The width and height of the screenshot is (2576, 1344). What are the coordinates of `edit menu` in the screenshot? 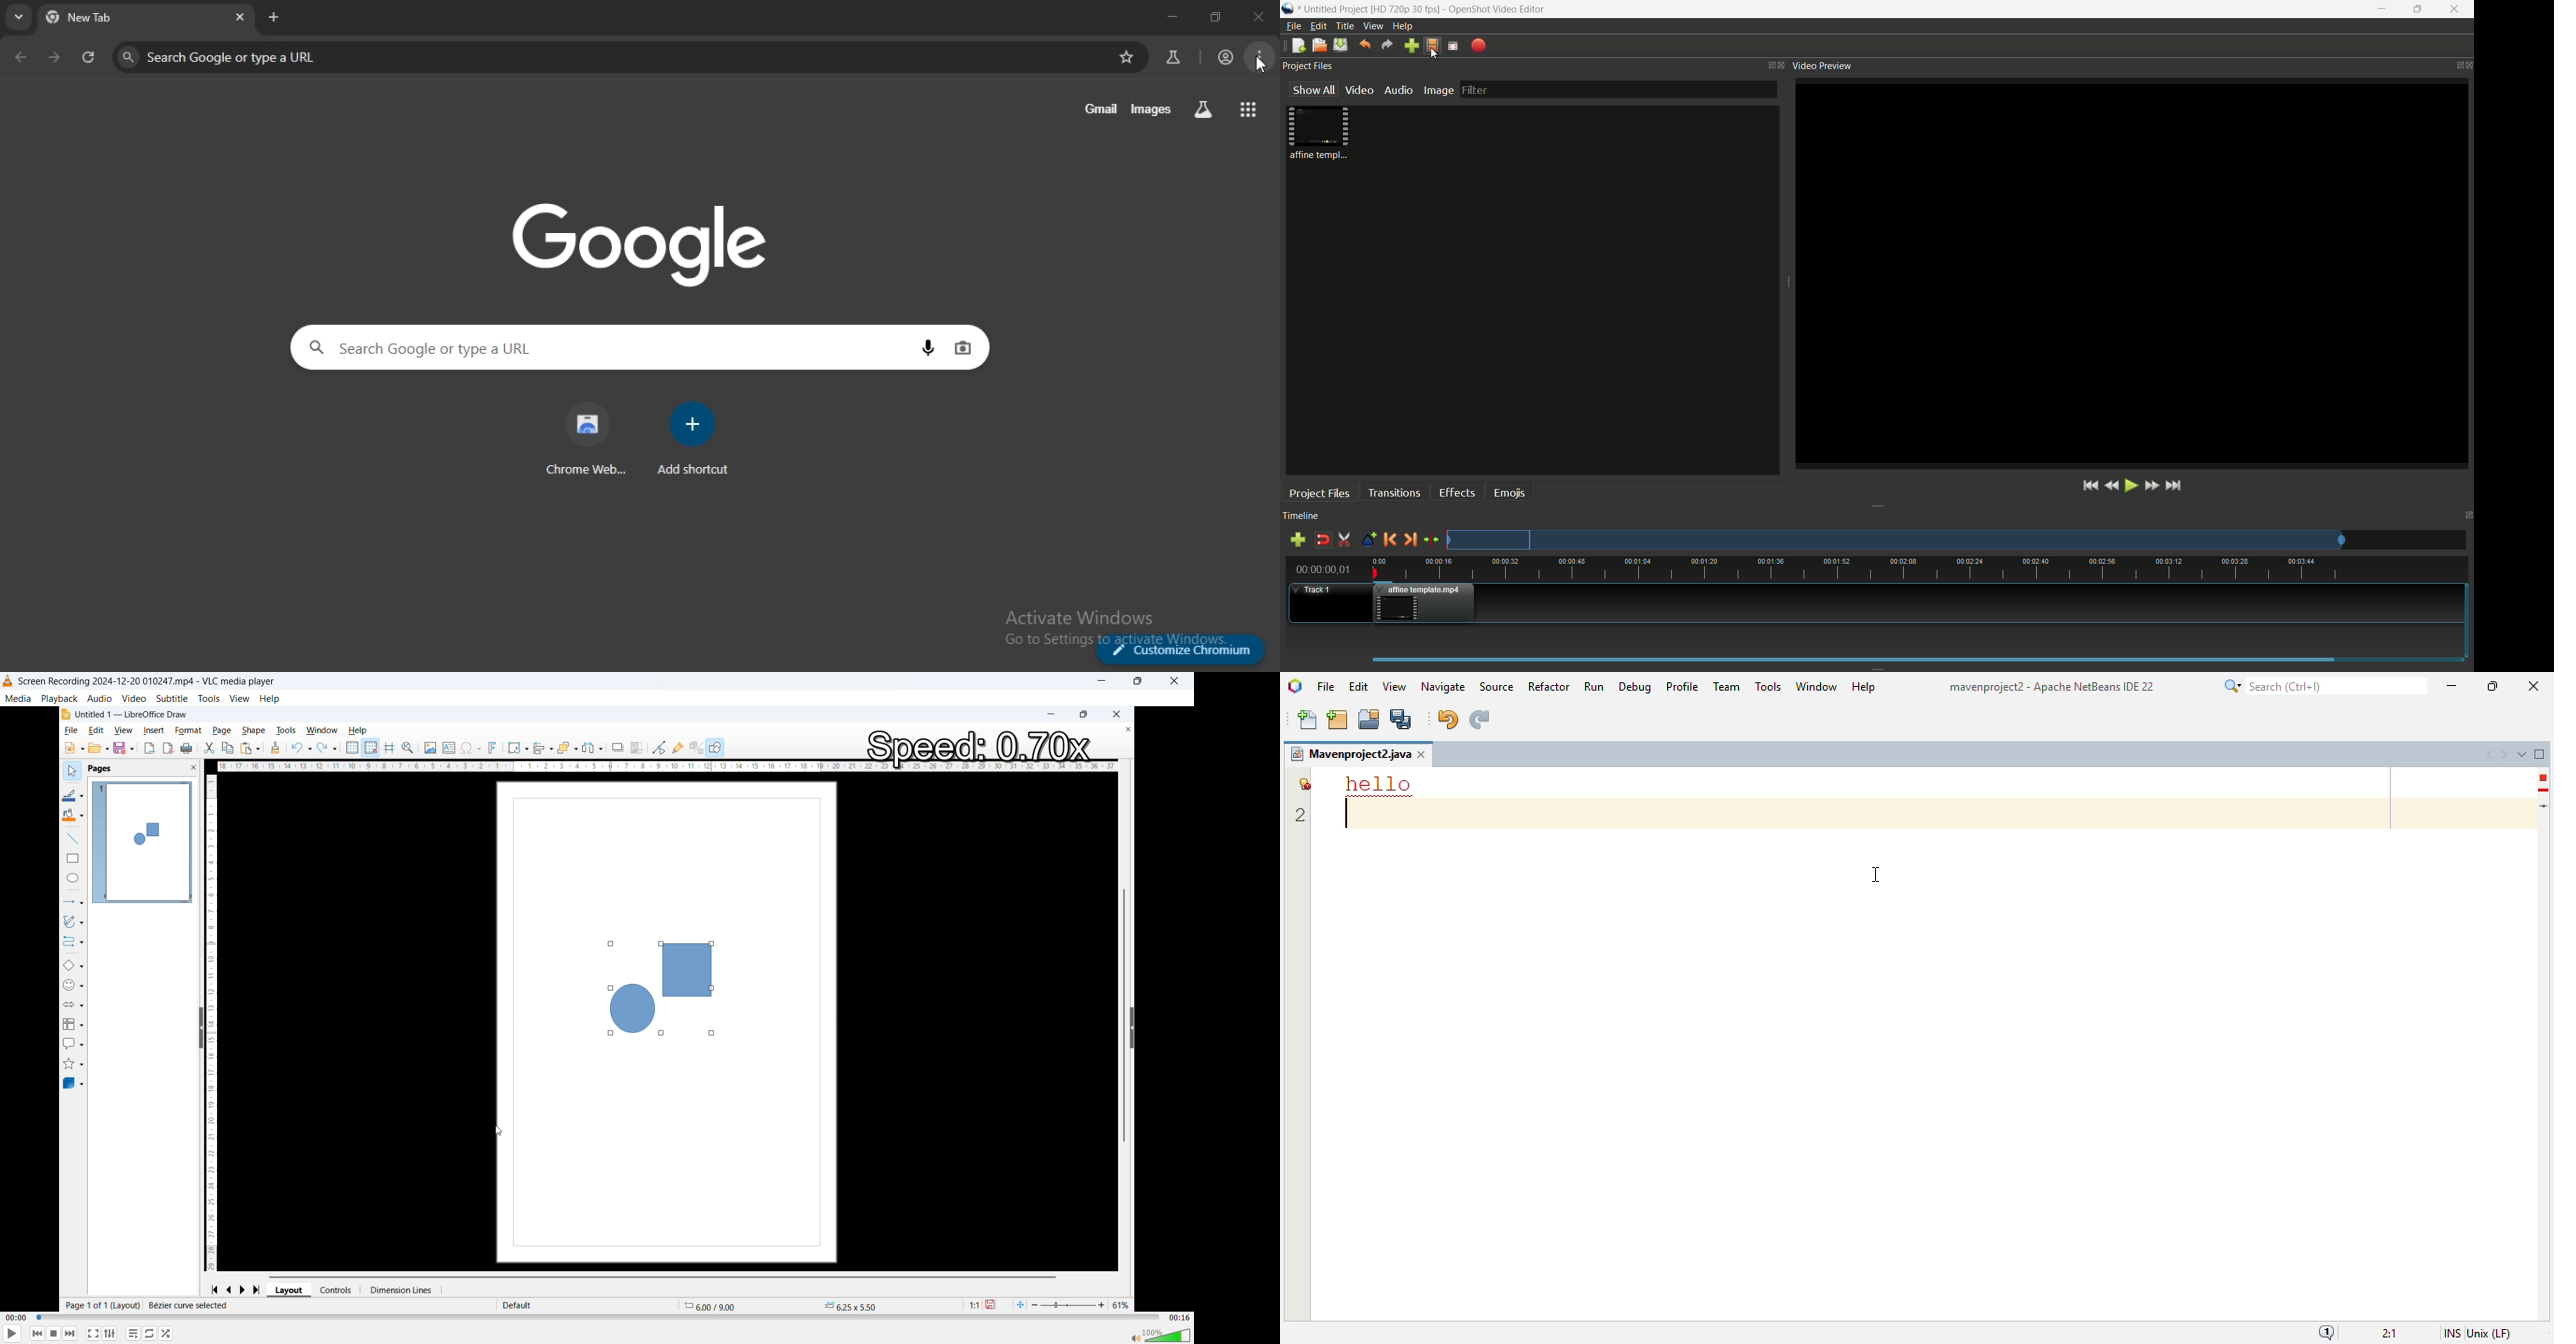 It's located at (1318, 26).